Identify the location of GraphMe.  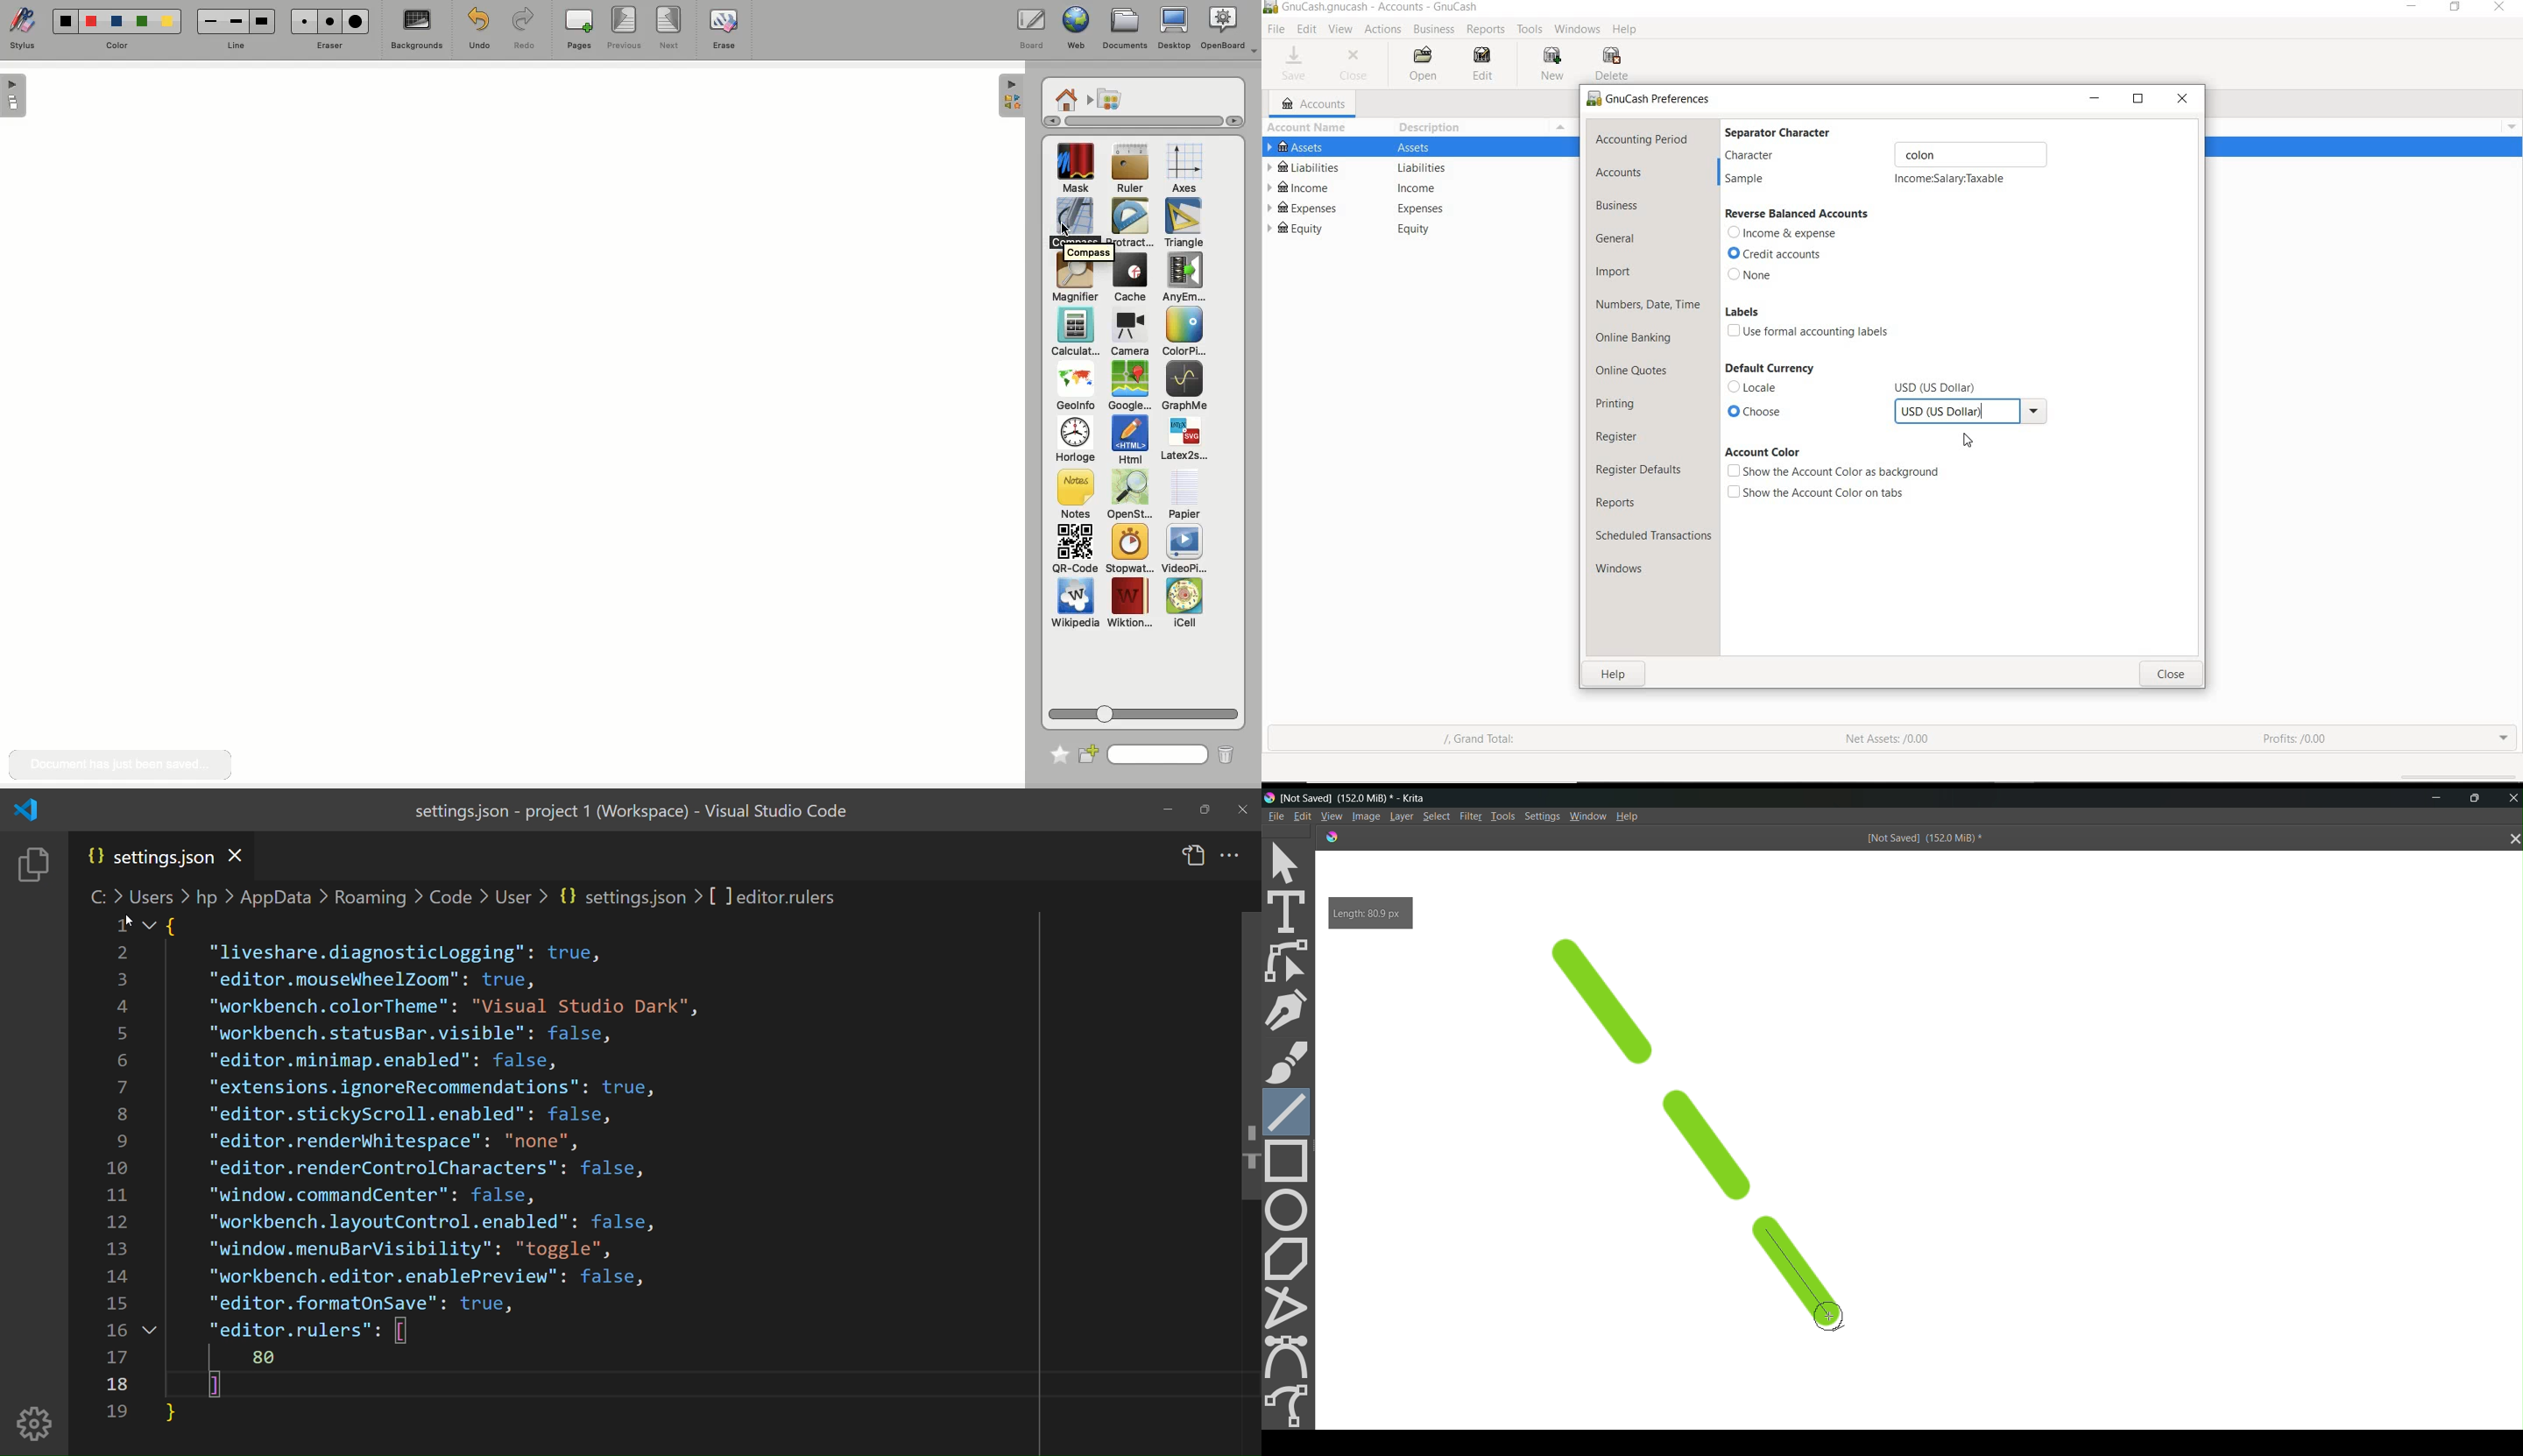
(1184, 387).